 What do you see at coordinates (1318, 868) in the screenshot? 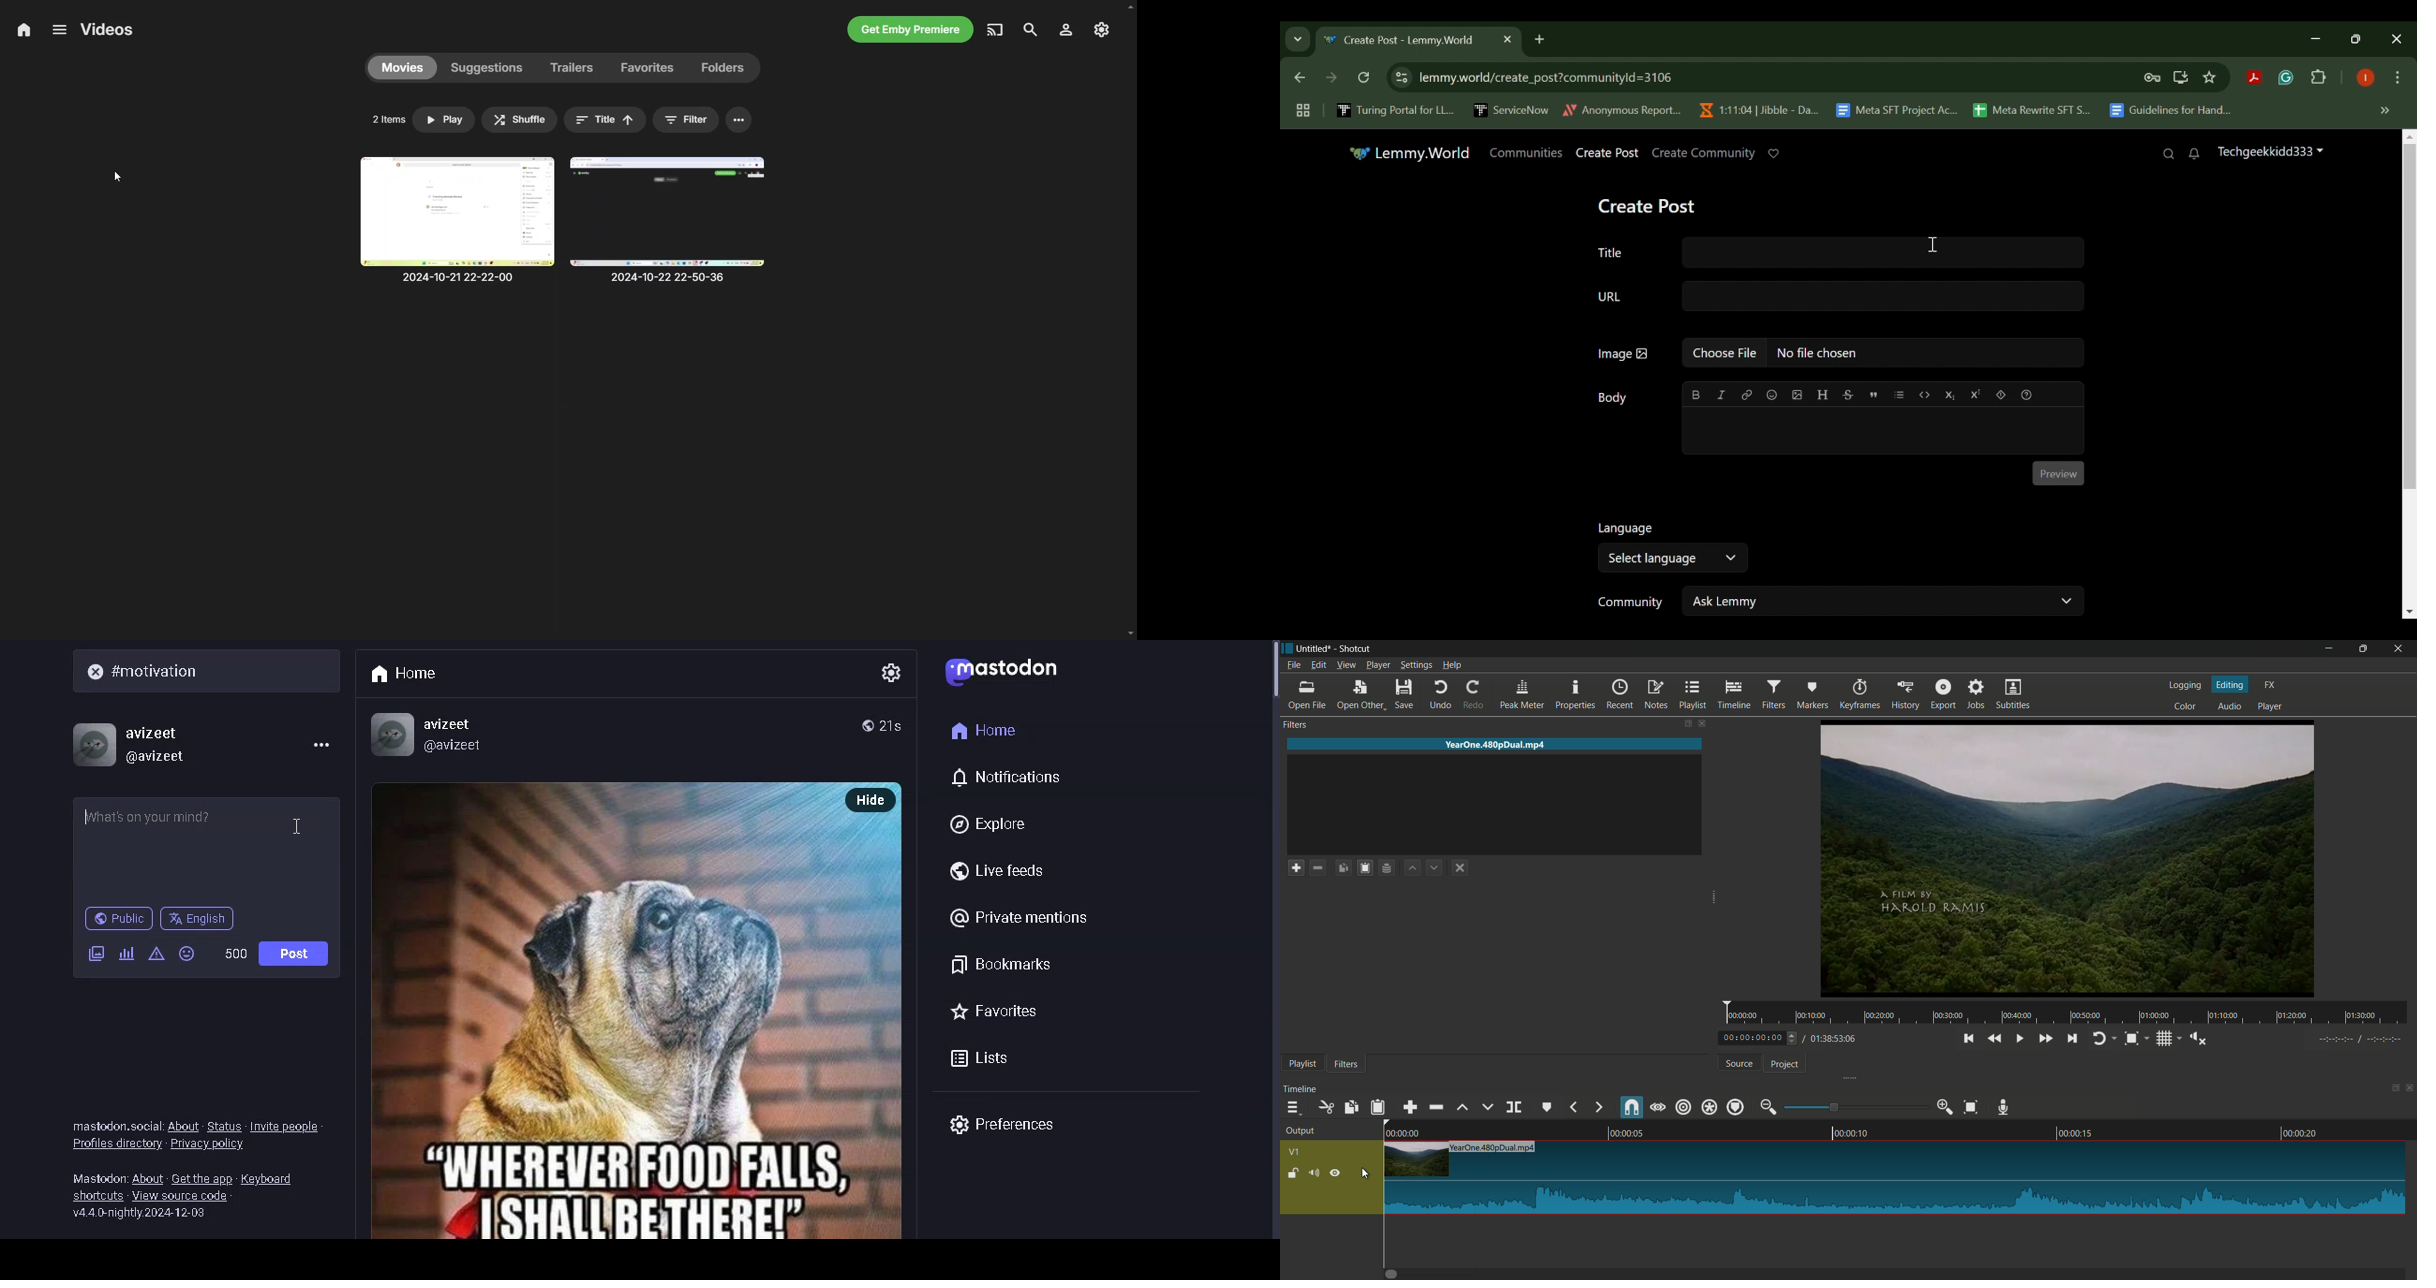
I see `remove a filter` at bounding box center [1318, 868].